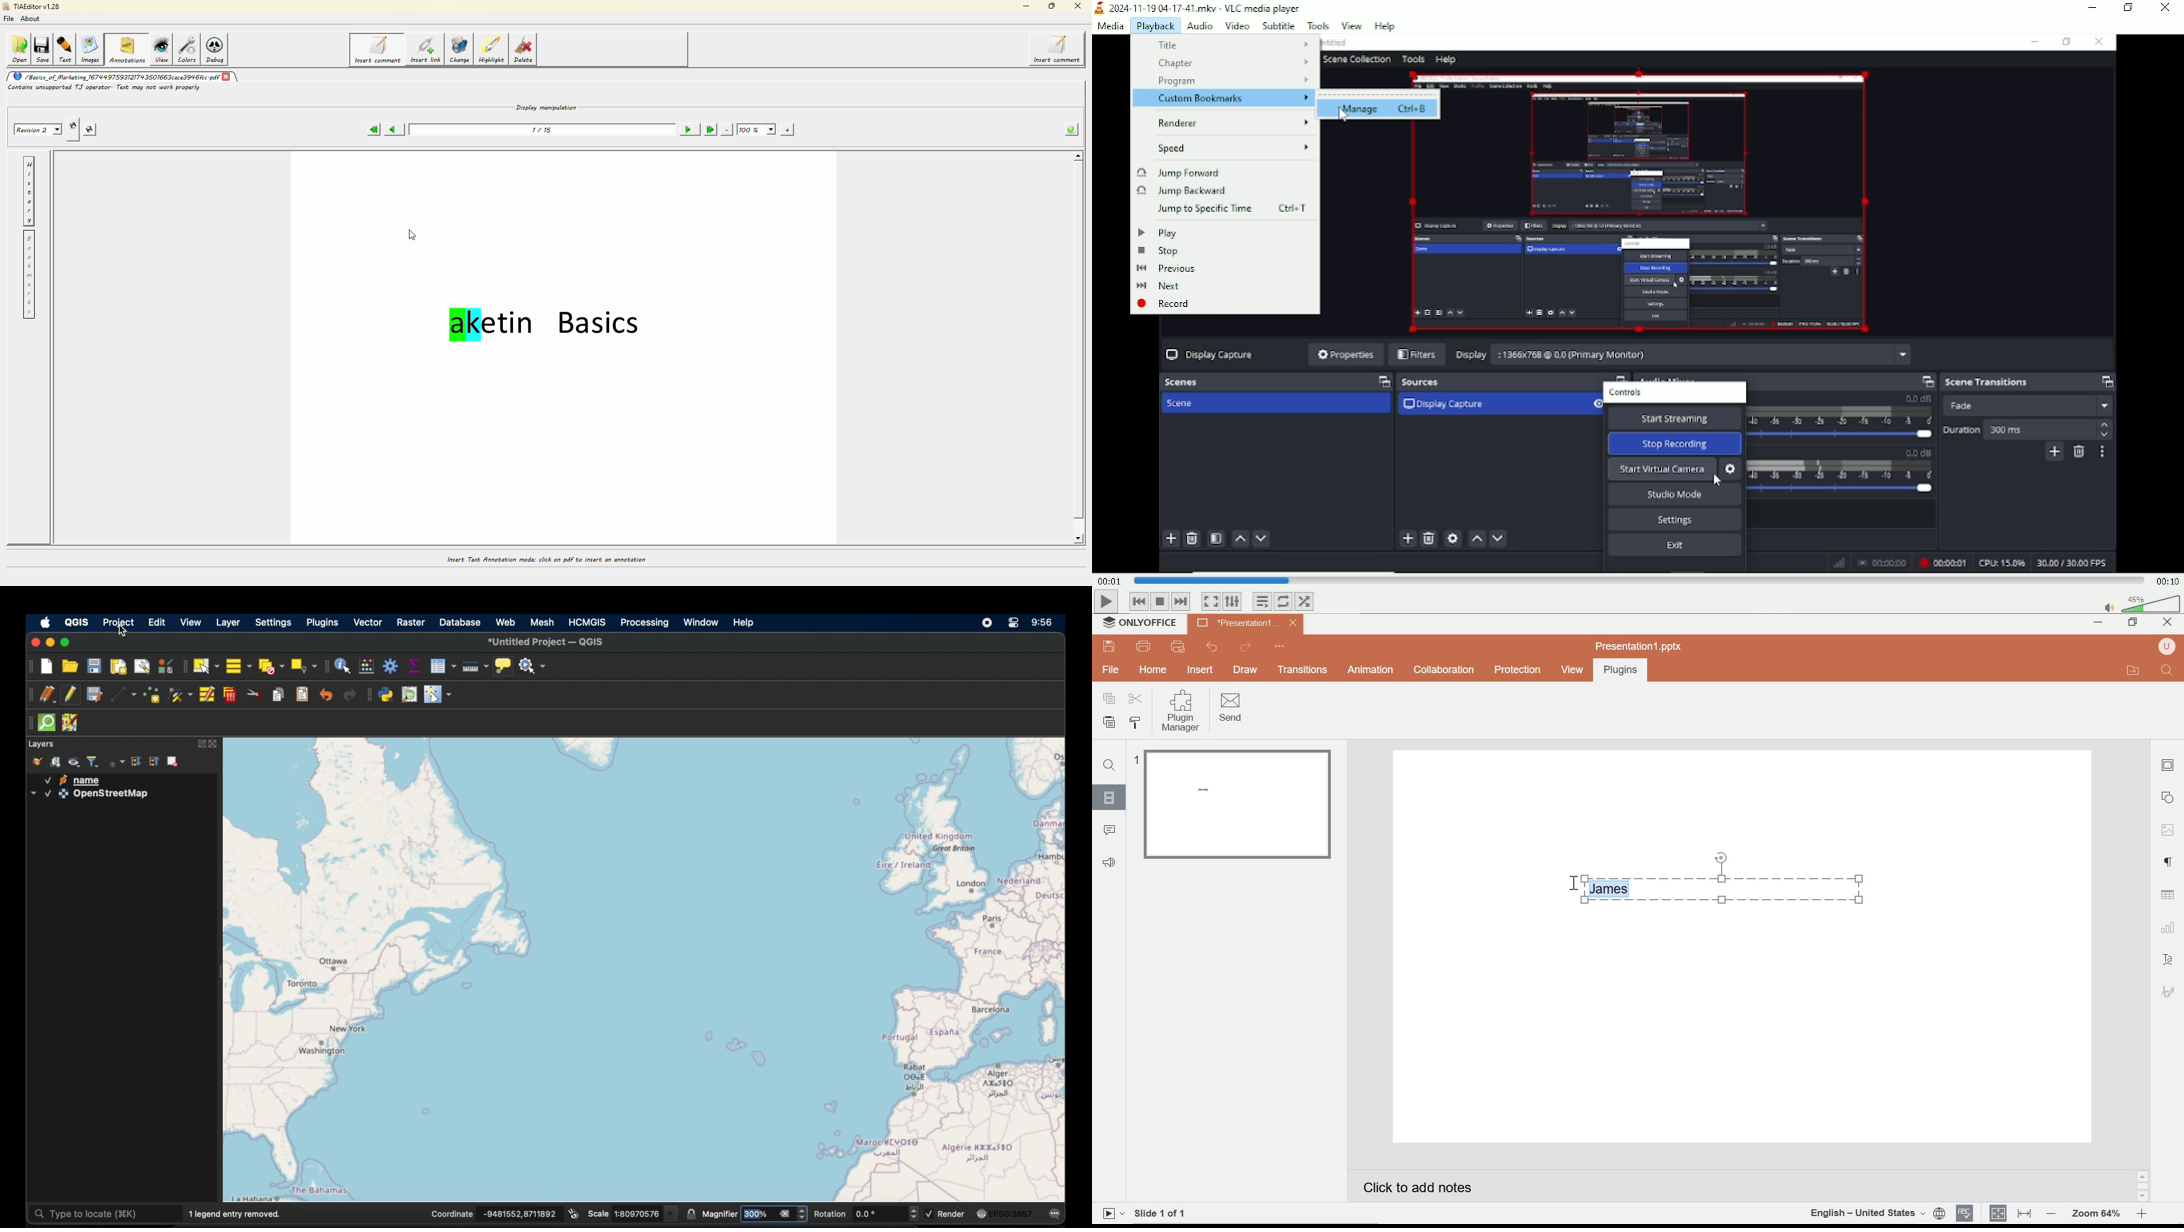 The image size is (2184, 1232). What do you see at coordinates (1170, 1212) in the screenshot?
I see `slide 1 of 1` at bounding box center [1170, 1212].